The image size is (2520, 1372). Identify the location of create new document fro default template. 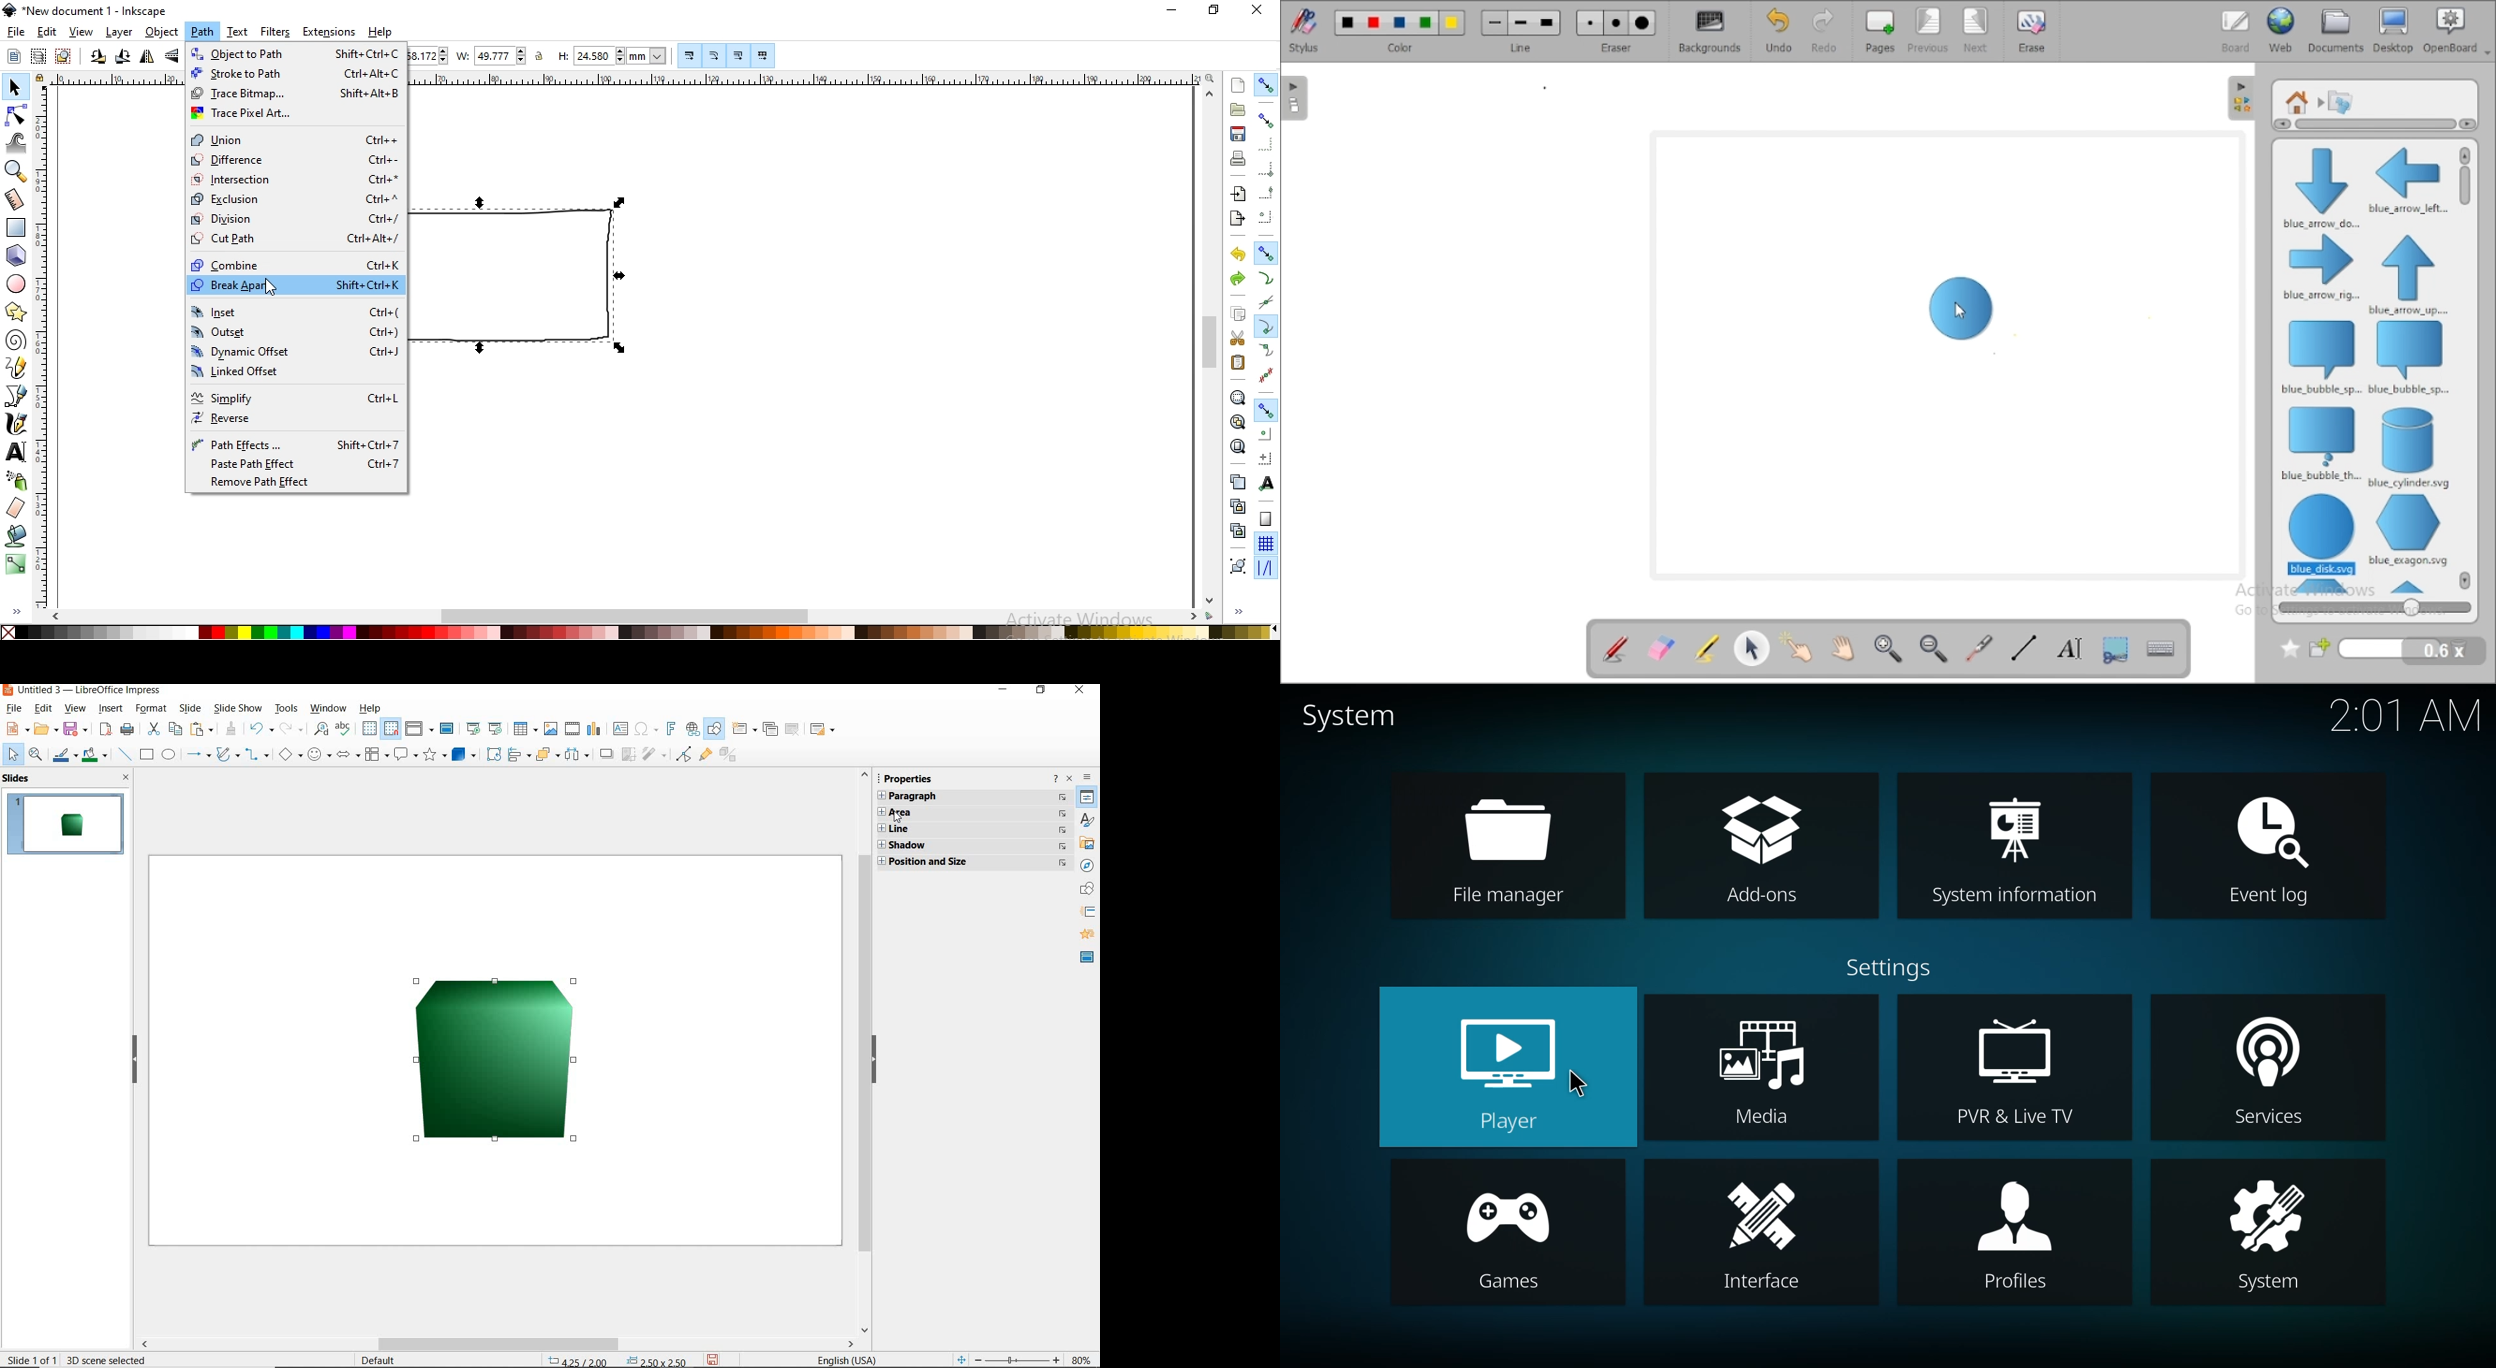
(1237, 86).